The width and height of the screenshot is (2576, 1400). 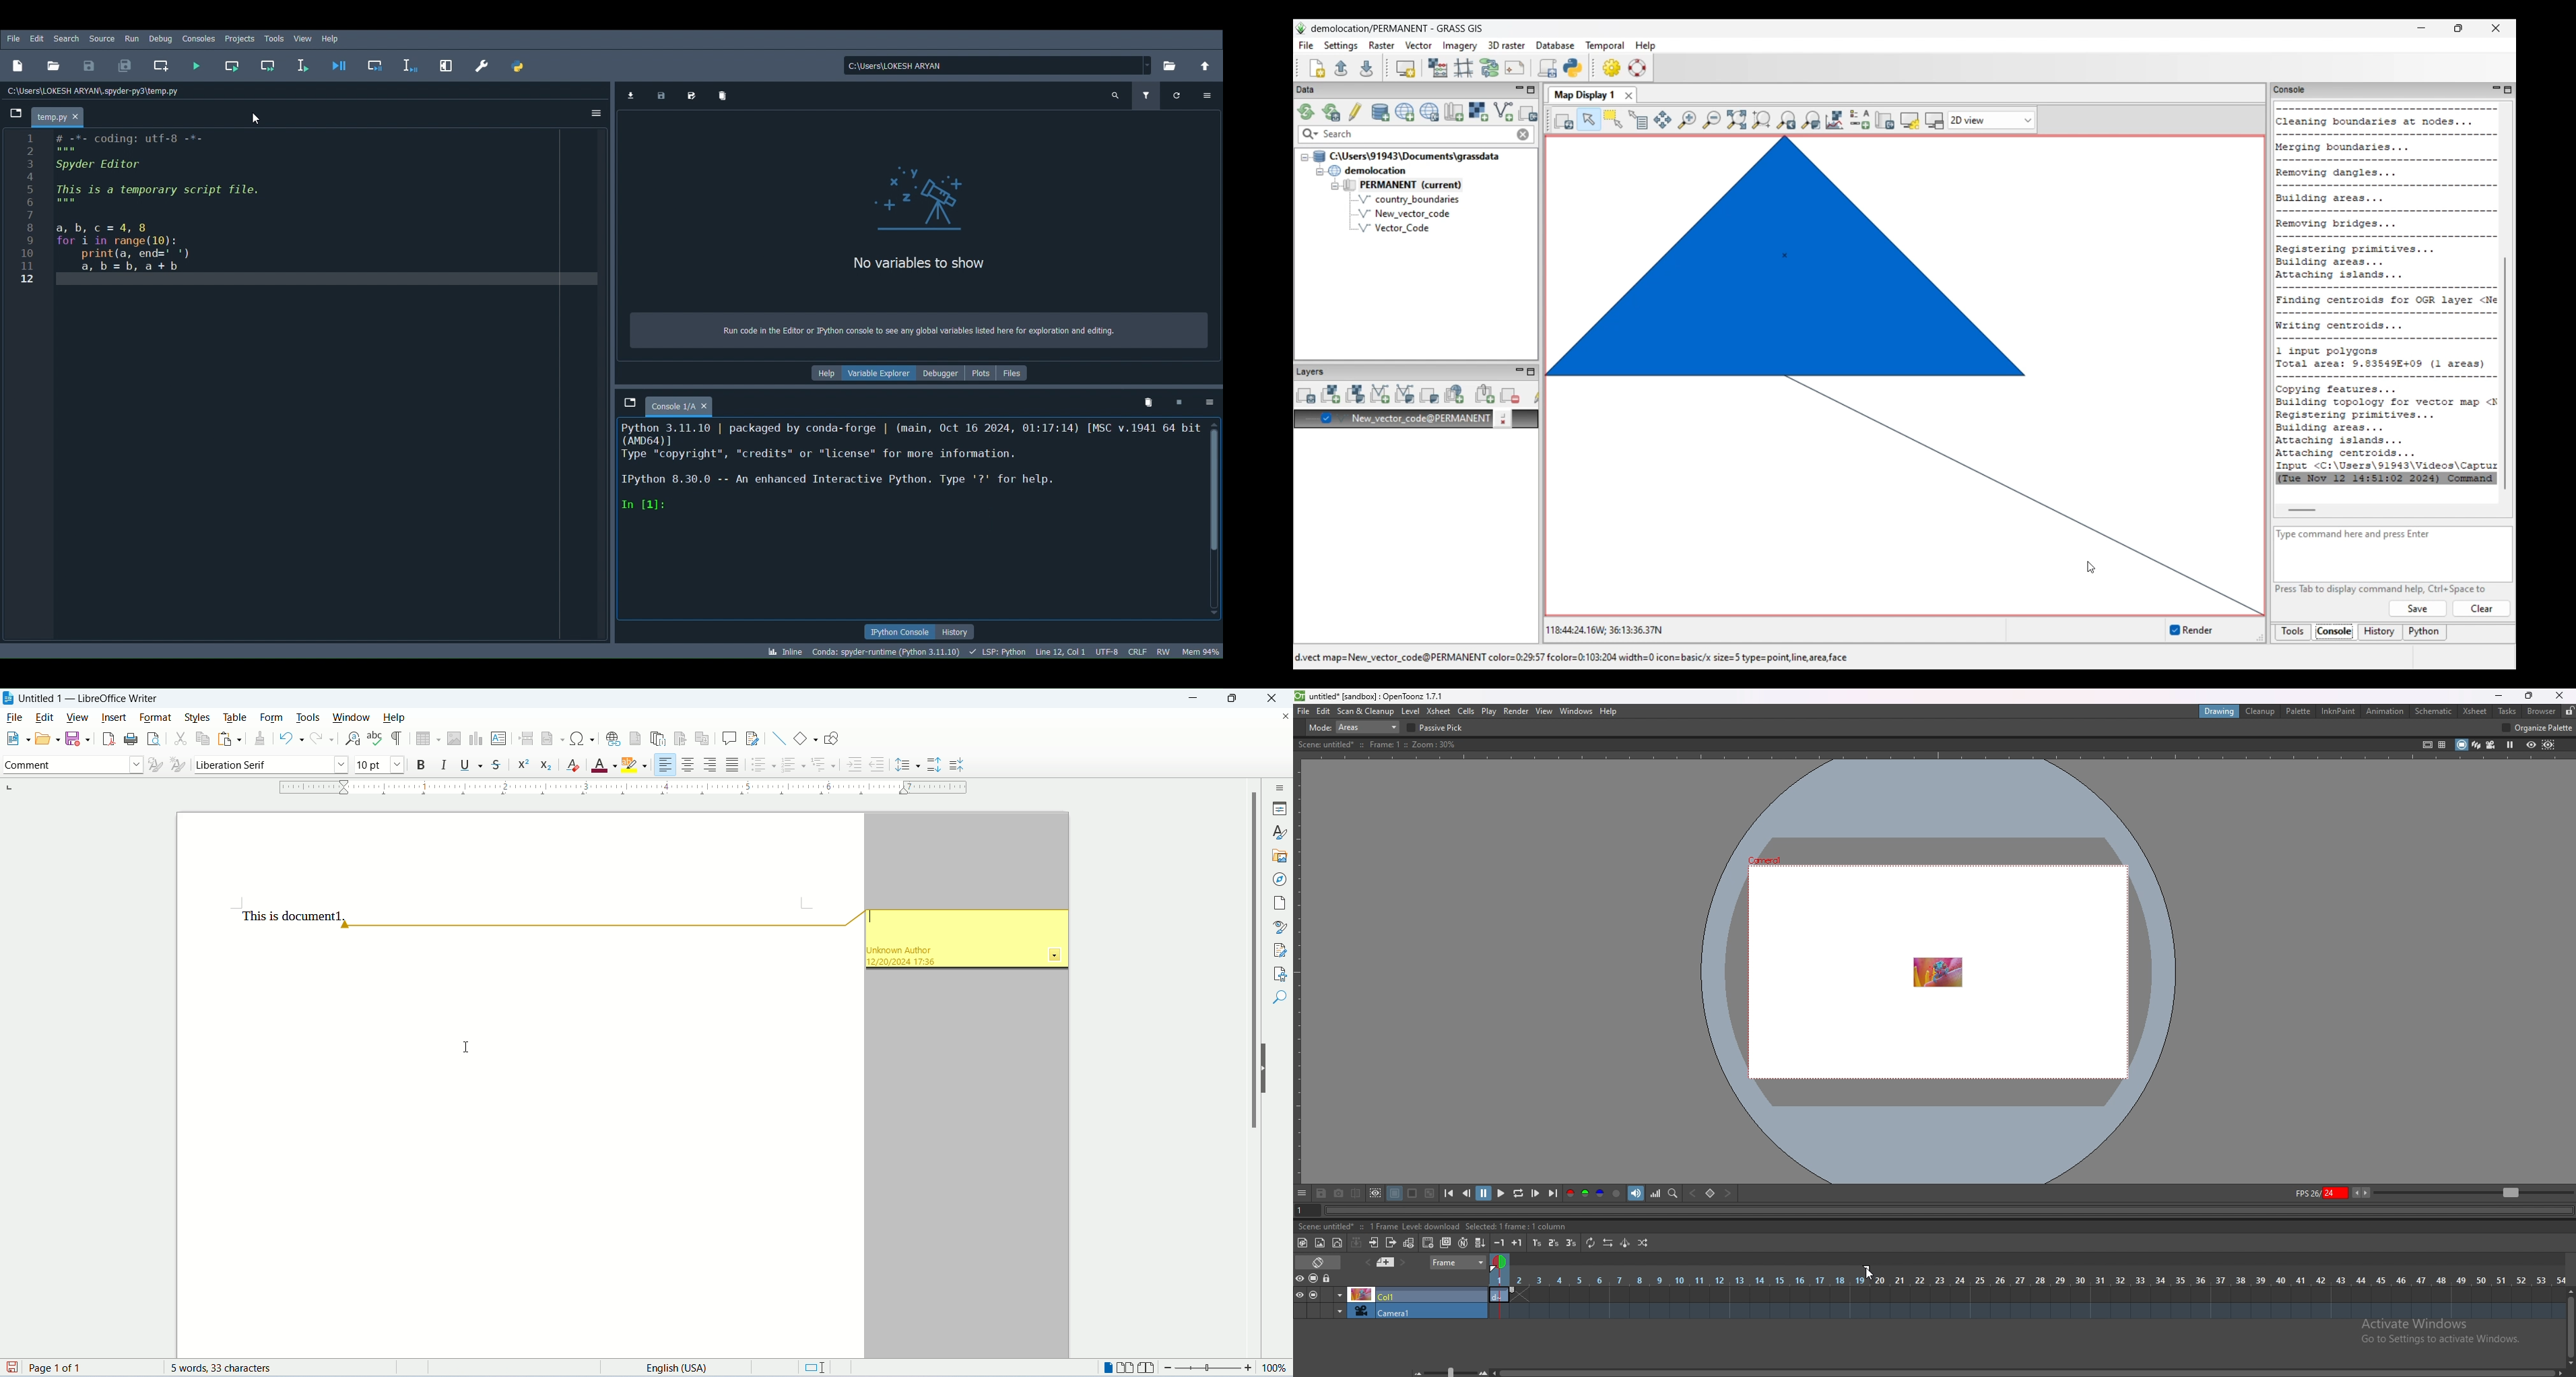 I want to click on window, so click(x=355, y=718).